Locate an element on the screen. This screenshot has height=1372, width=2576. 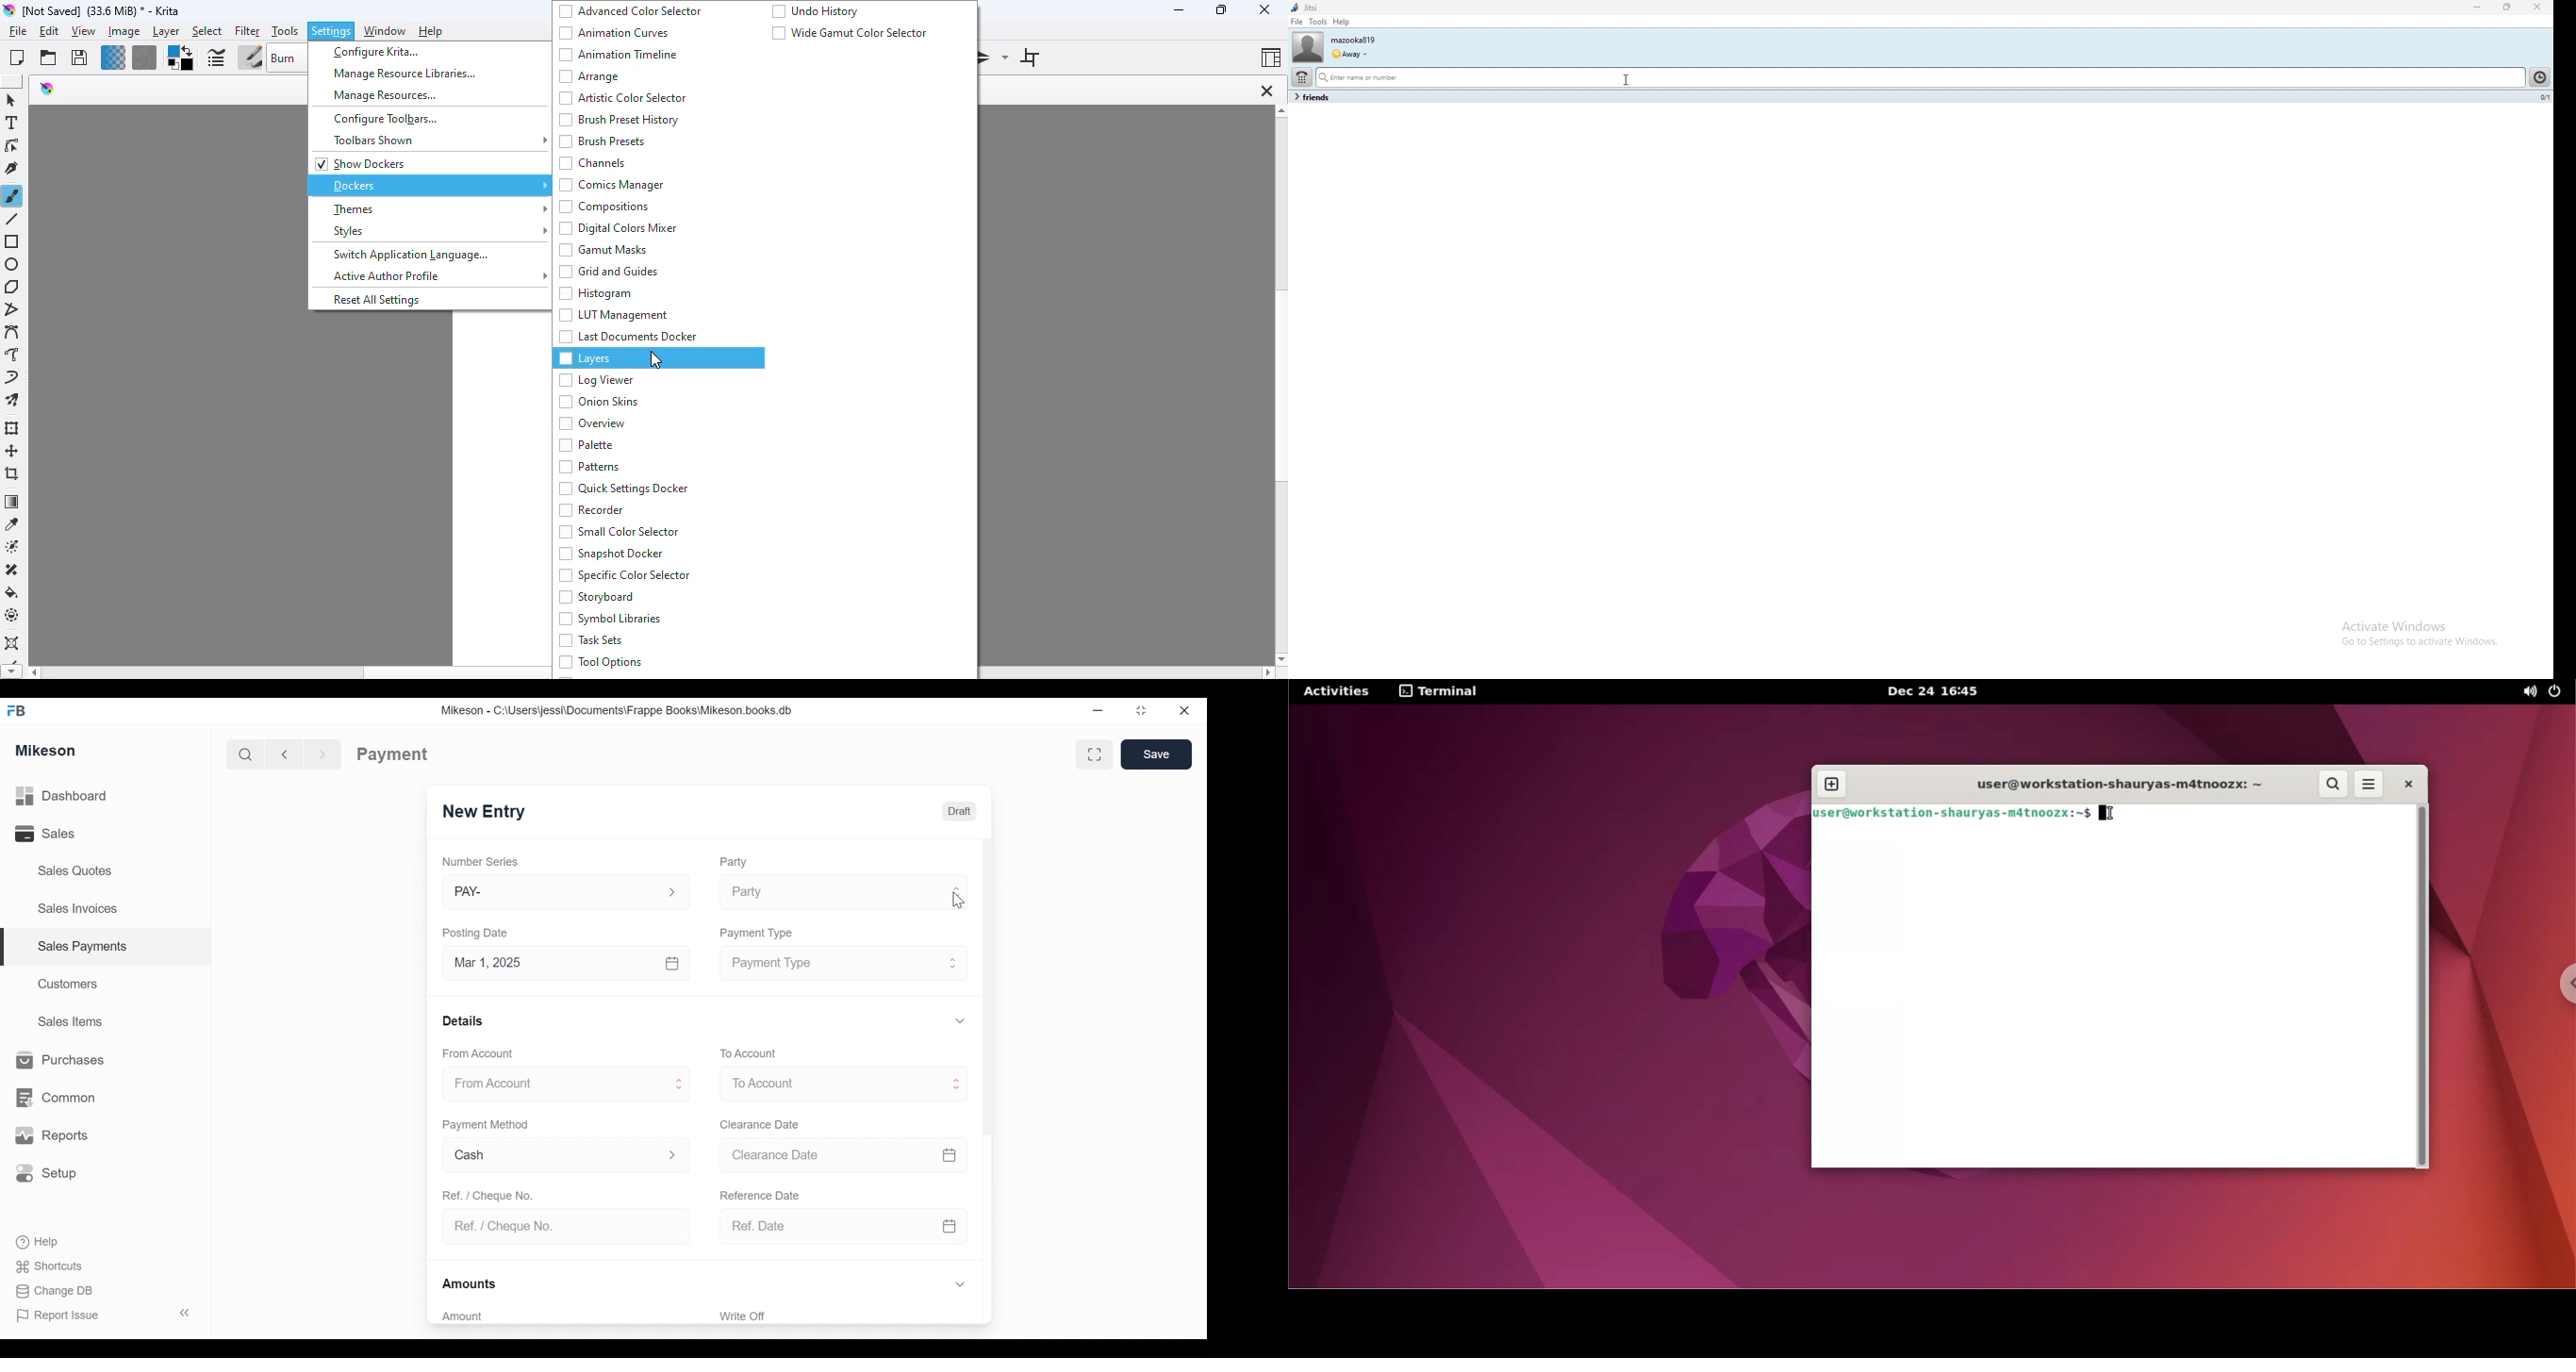
Search is located at coordinates (241, 753).